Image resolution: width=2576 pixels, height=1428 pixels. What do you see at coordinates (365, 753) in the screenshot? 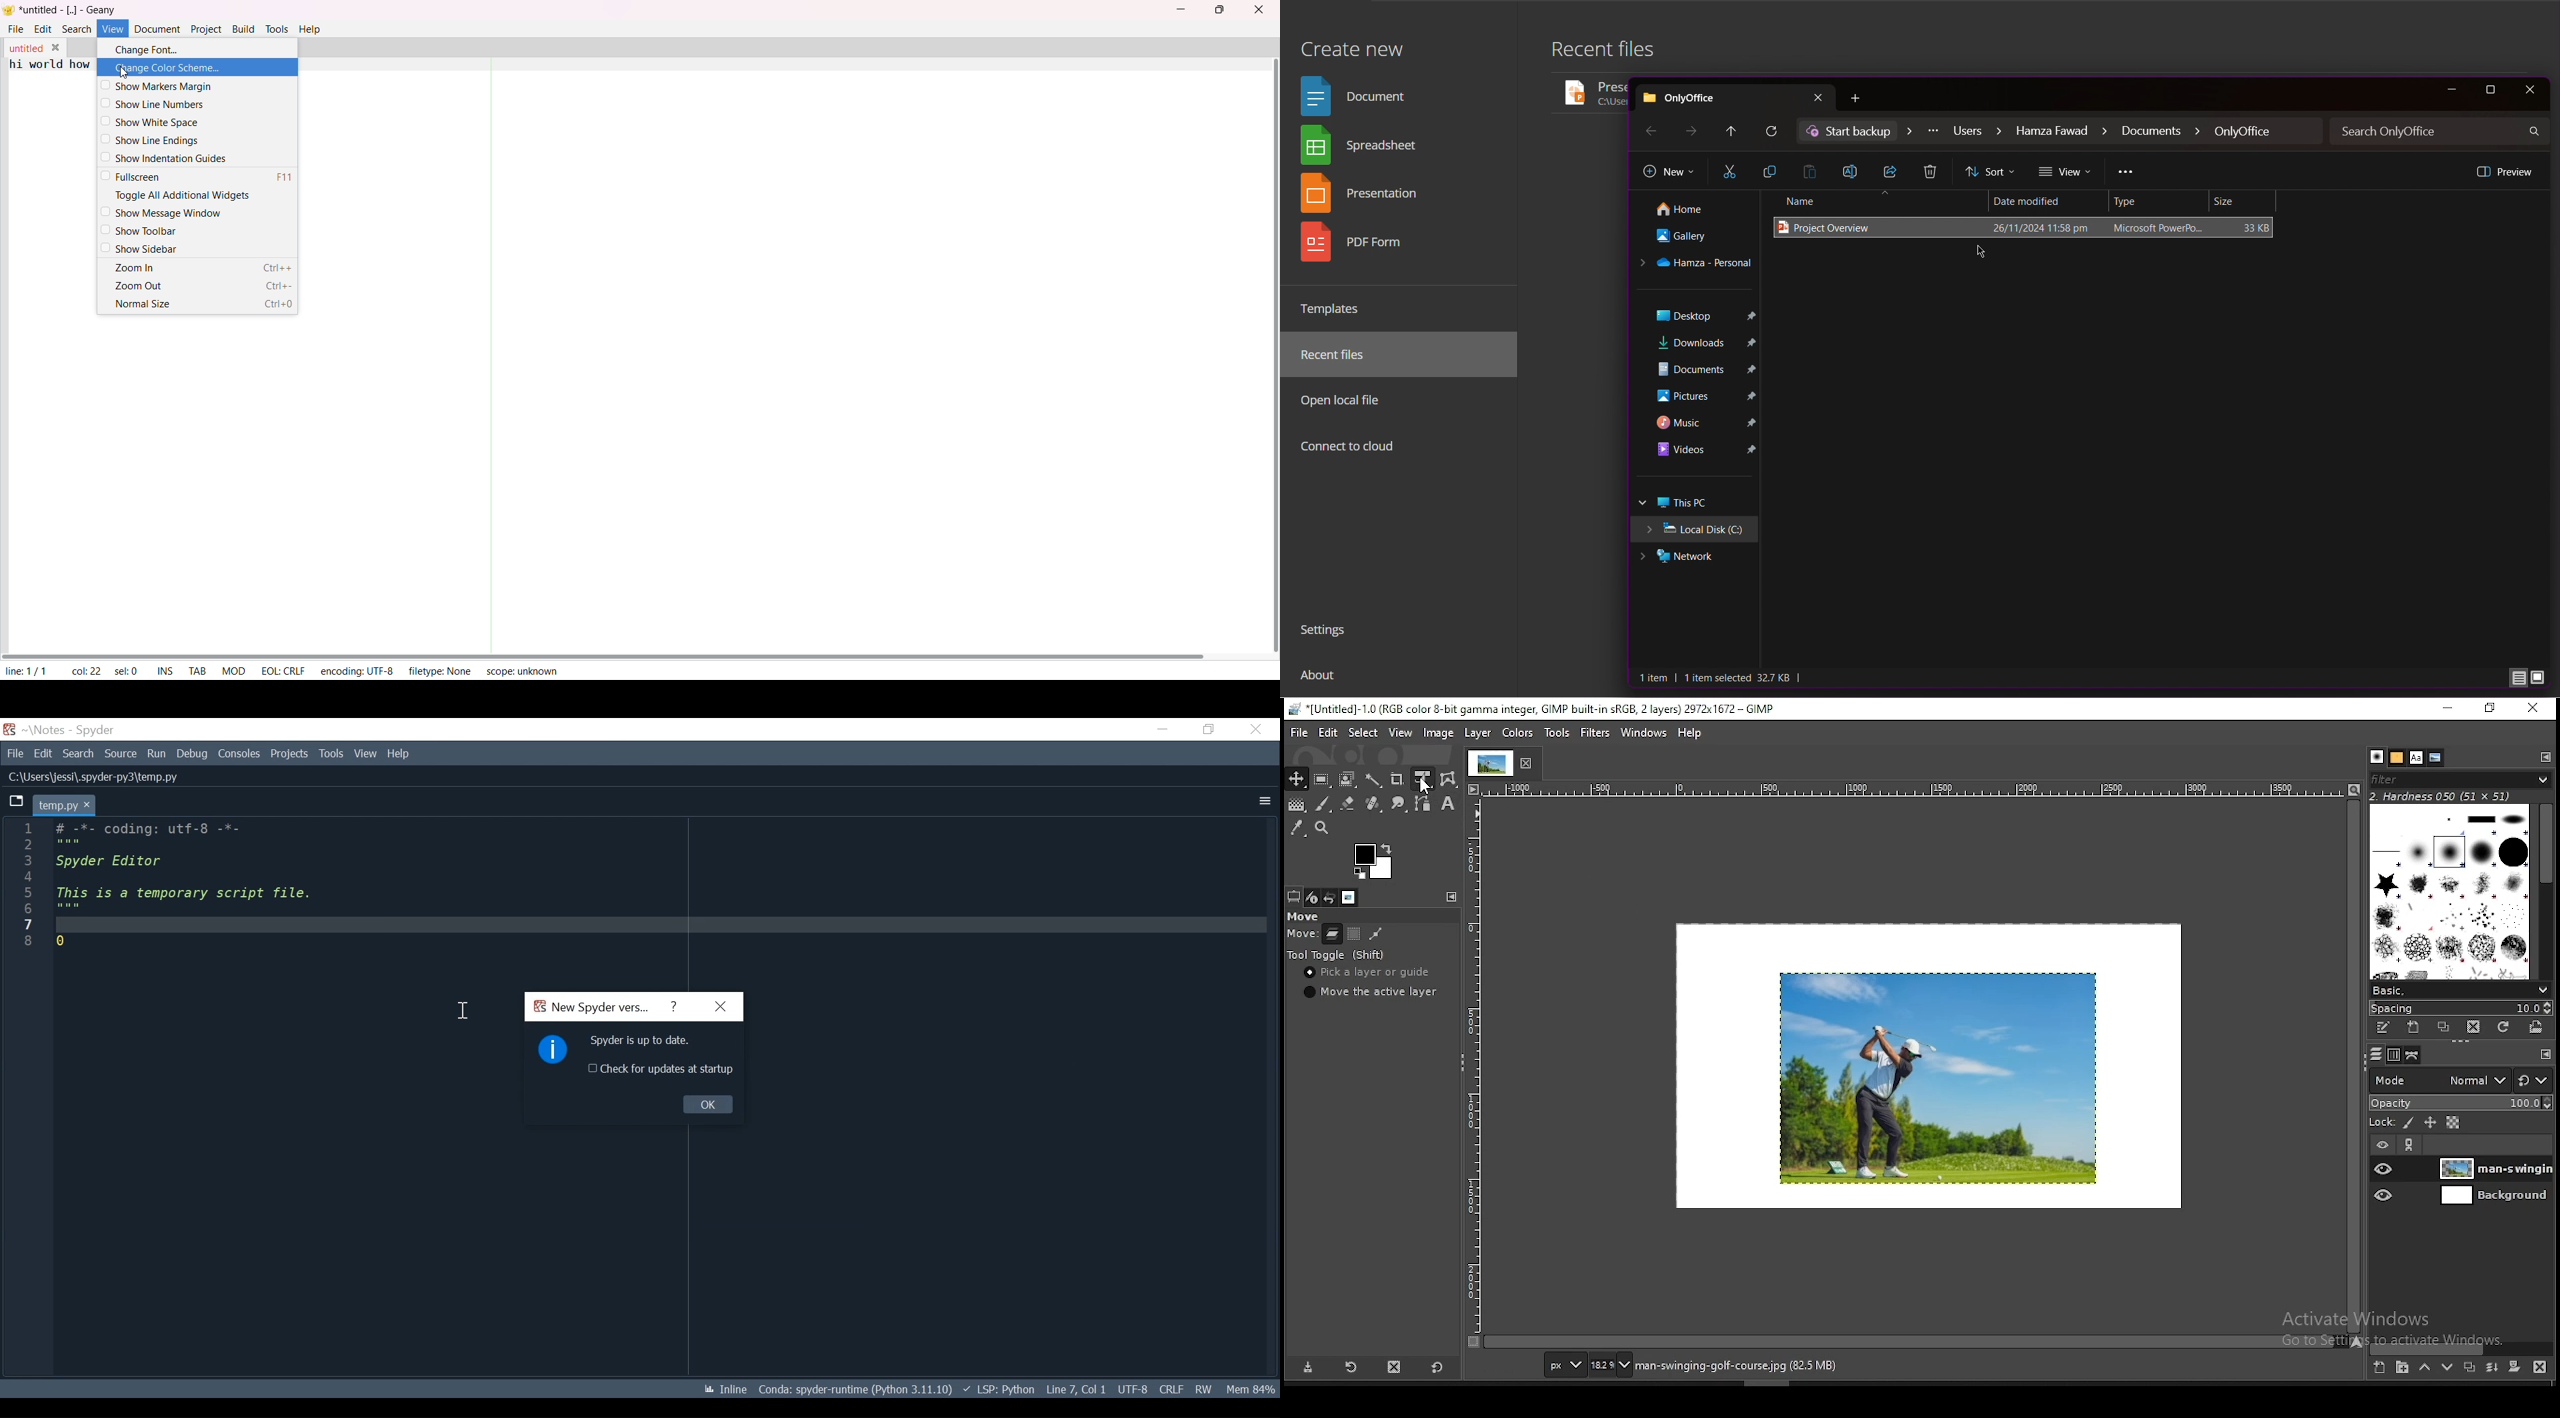
I see `View` at bounding box center [365, 753].